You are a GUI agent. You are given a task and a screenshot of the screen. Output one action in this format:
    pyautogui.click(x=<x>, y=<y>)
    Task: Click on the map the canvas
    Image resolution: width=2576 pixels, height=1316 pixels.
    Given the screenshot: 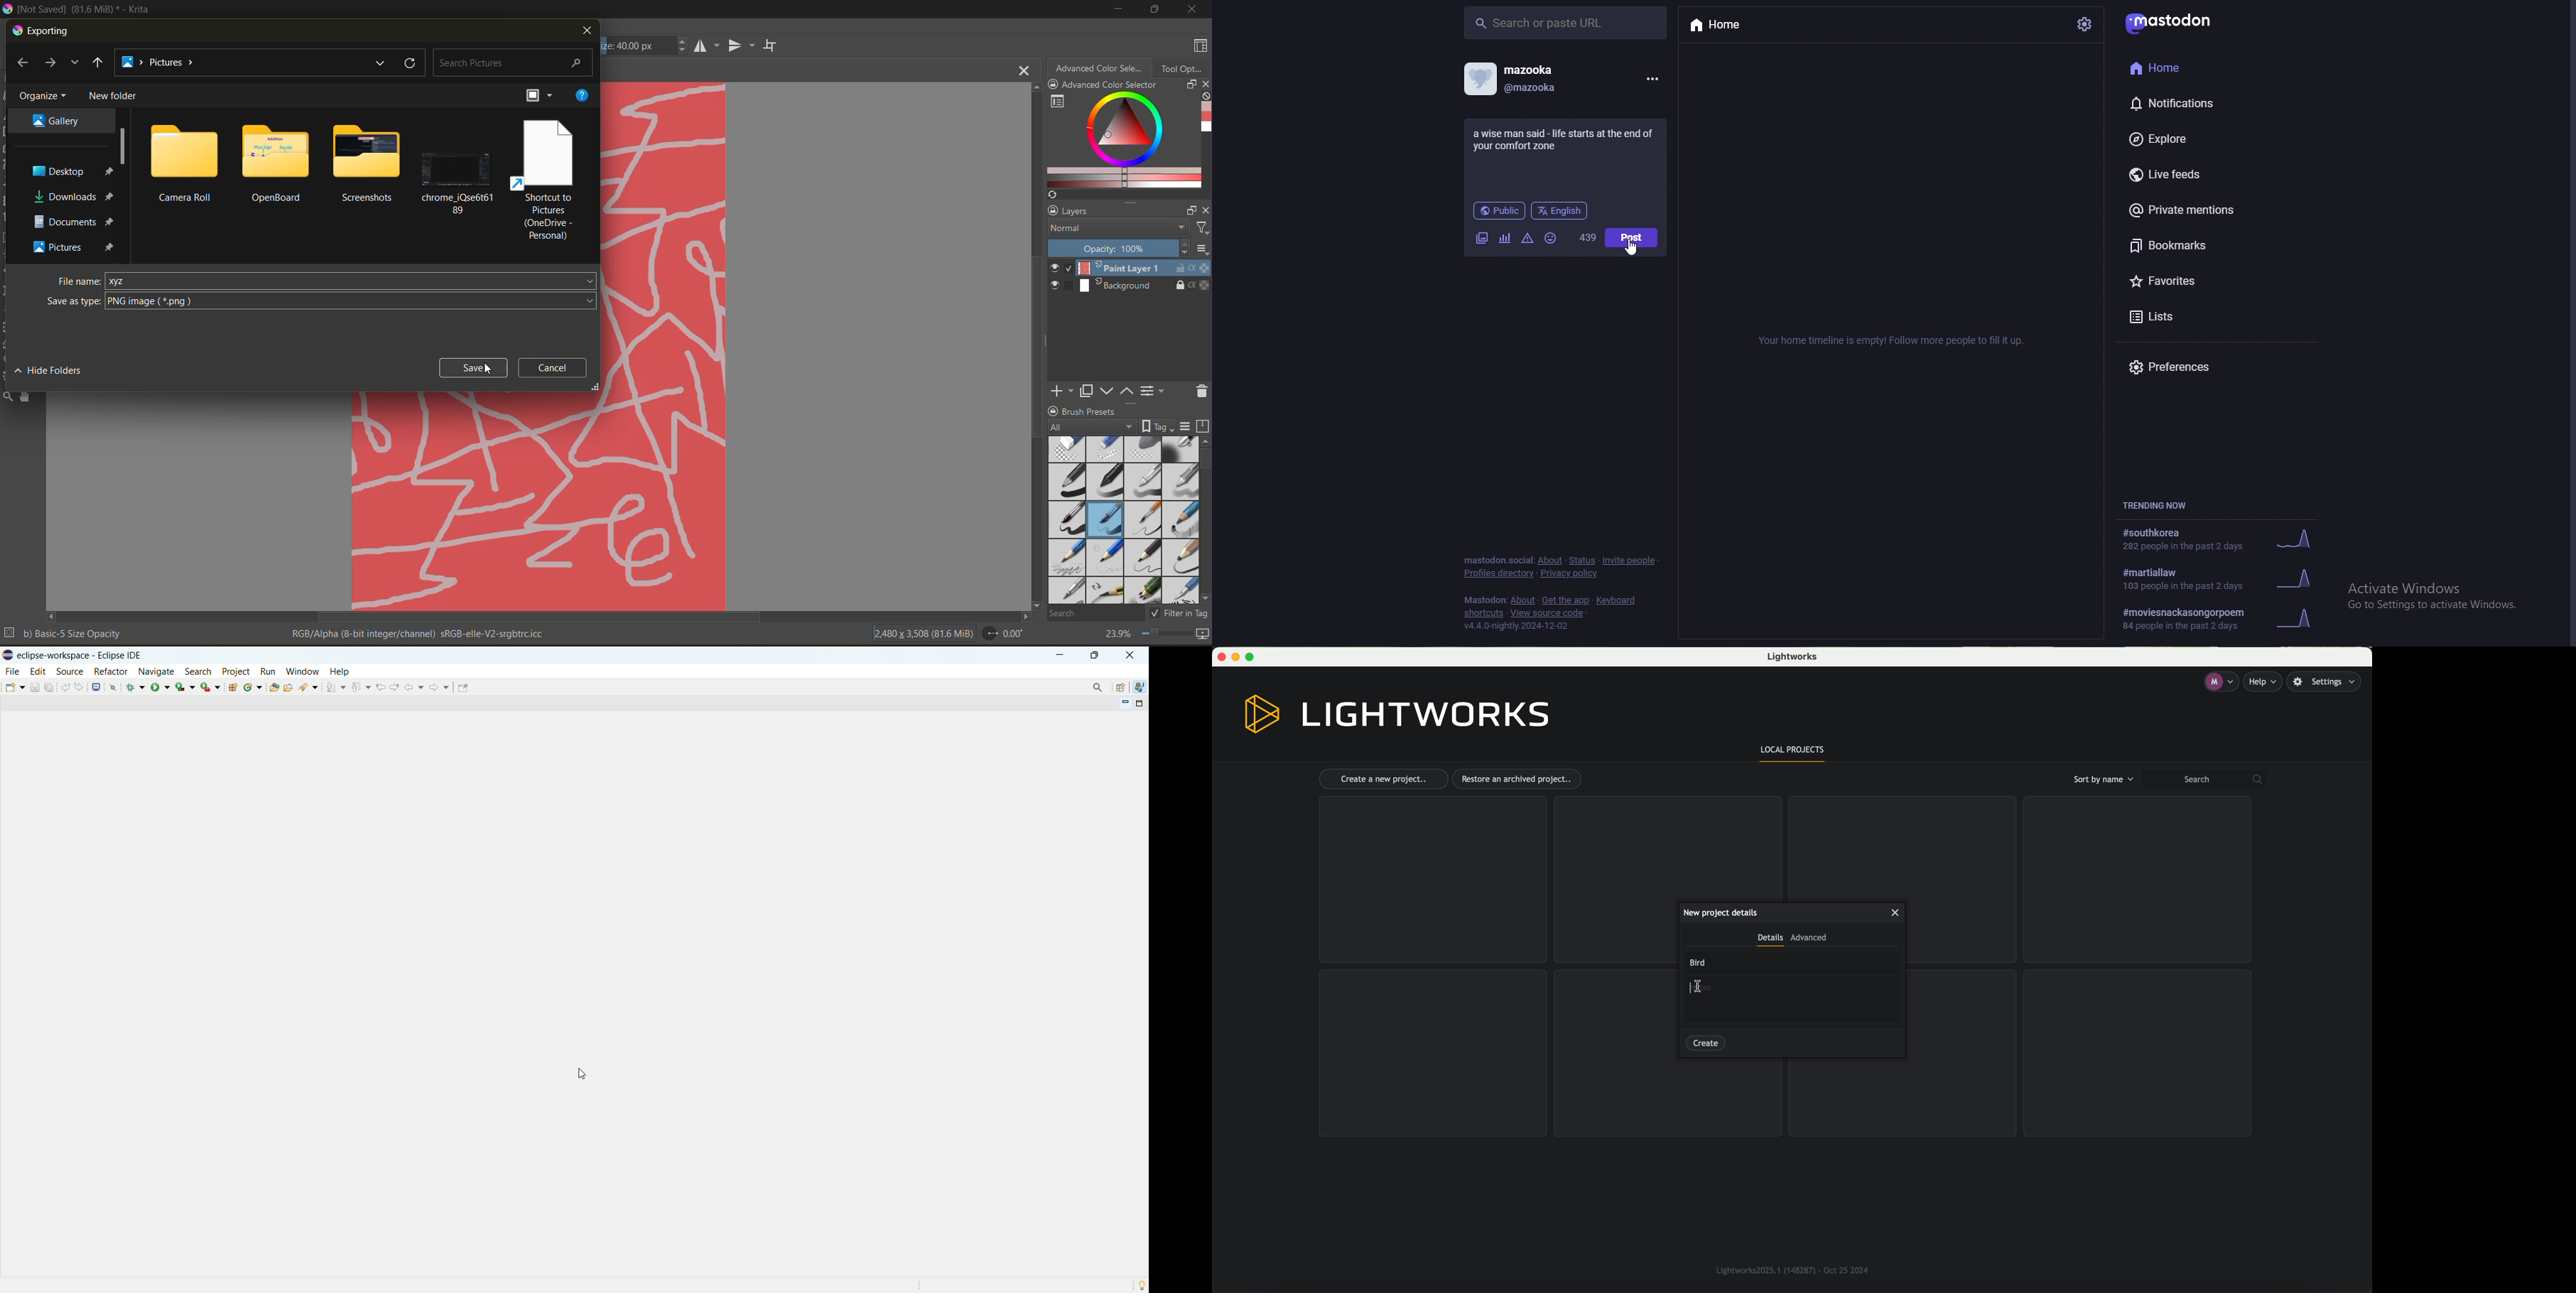 What is the action you would take?
    pyautogui.click(x=1204, y=636)
    